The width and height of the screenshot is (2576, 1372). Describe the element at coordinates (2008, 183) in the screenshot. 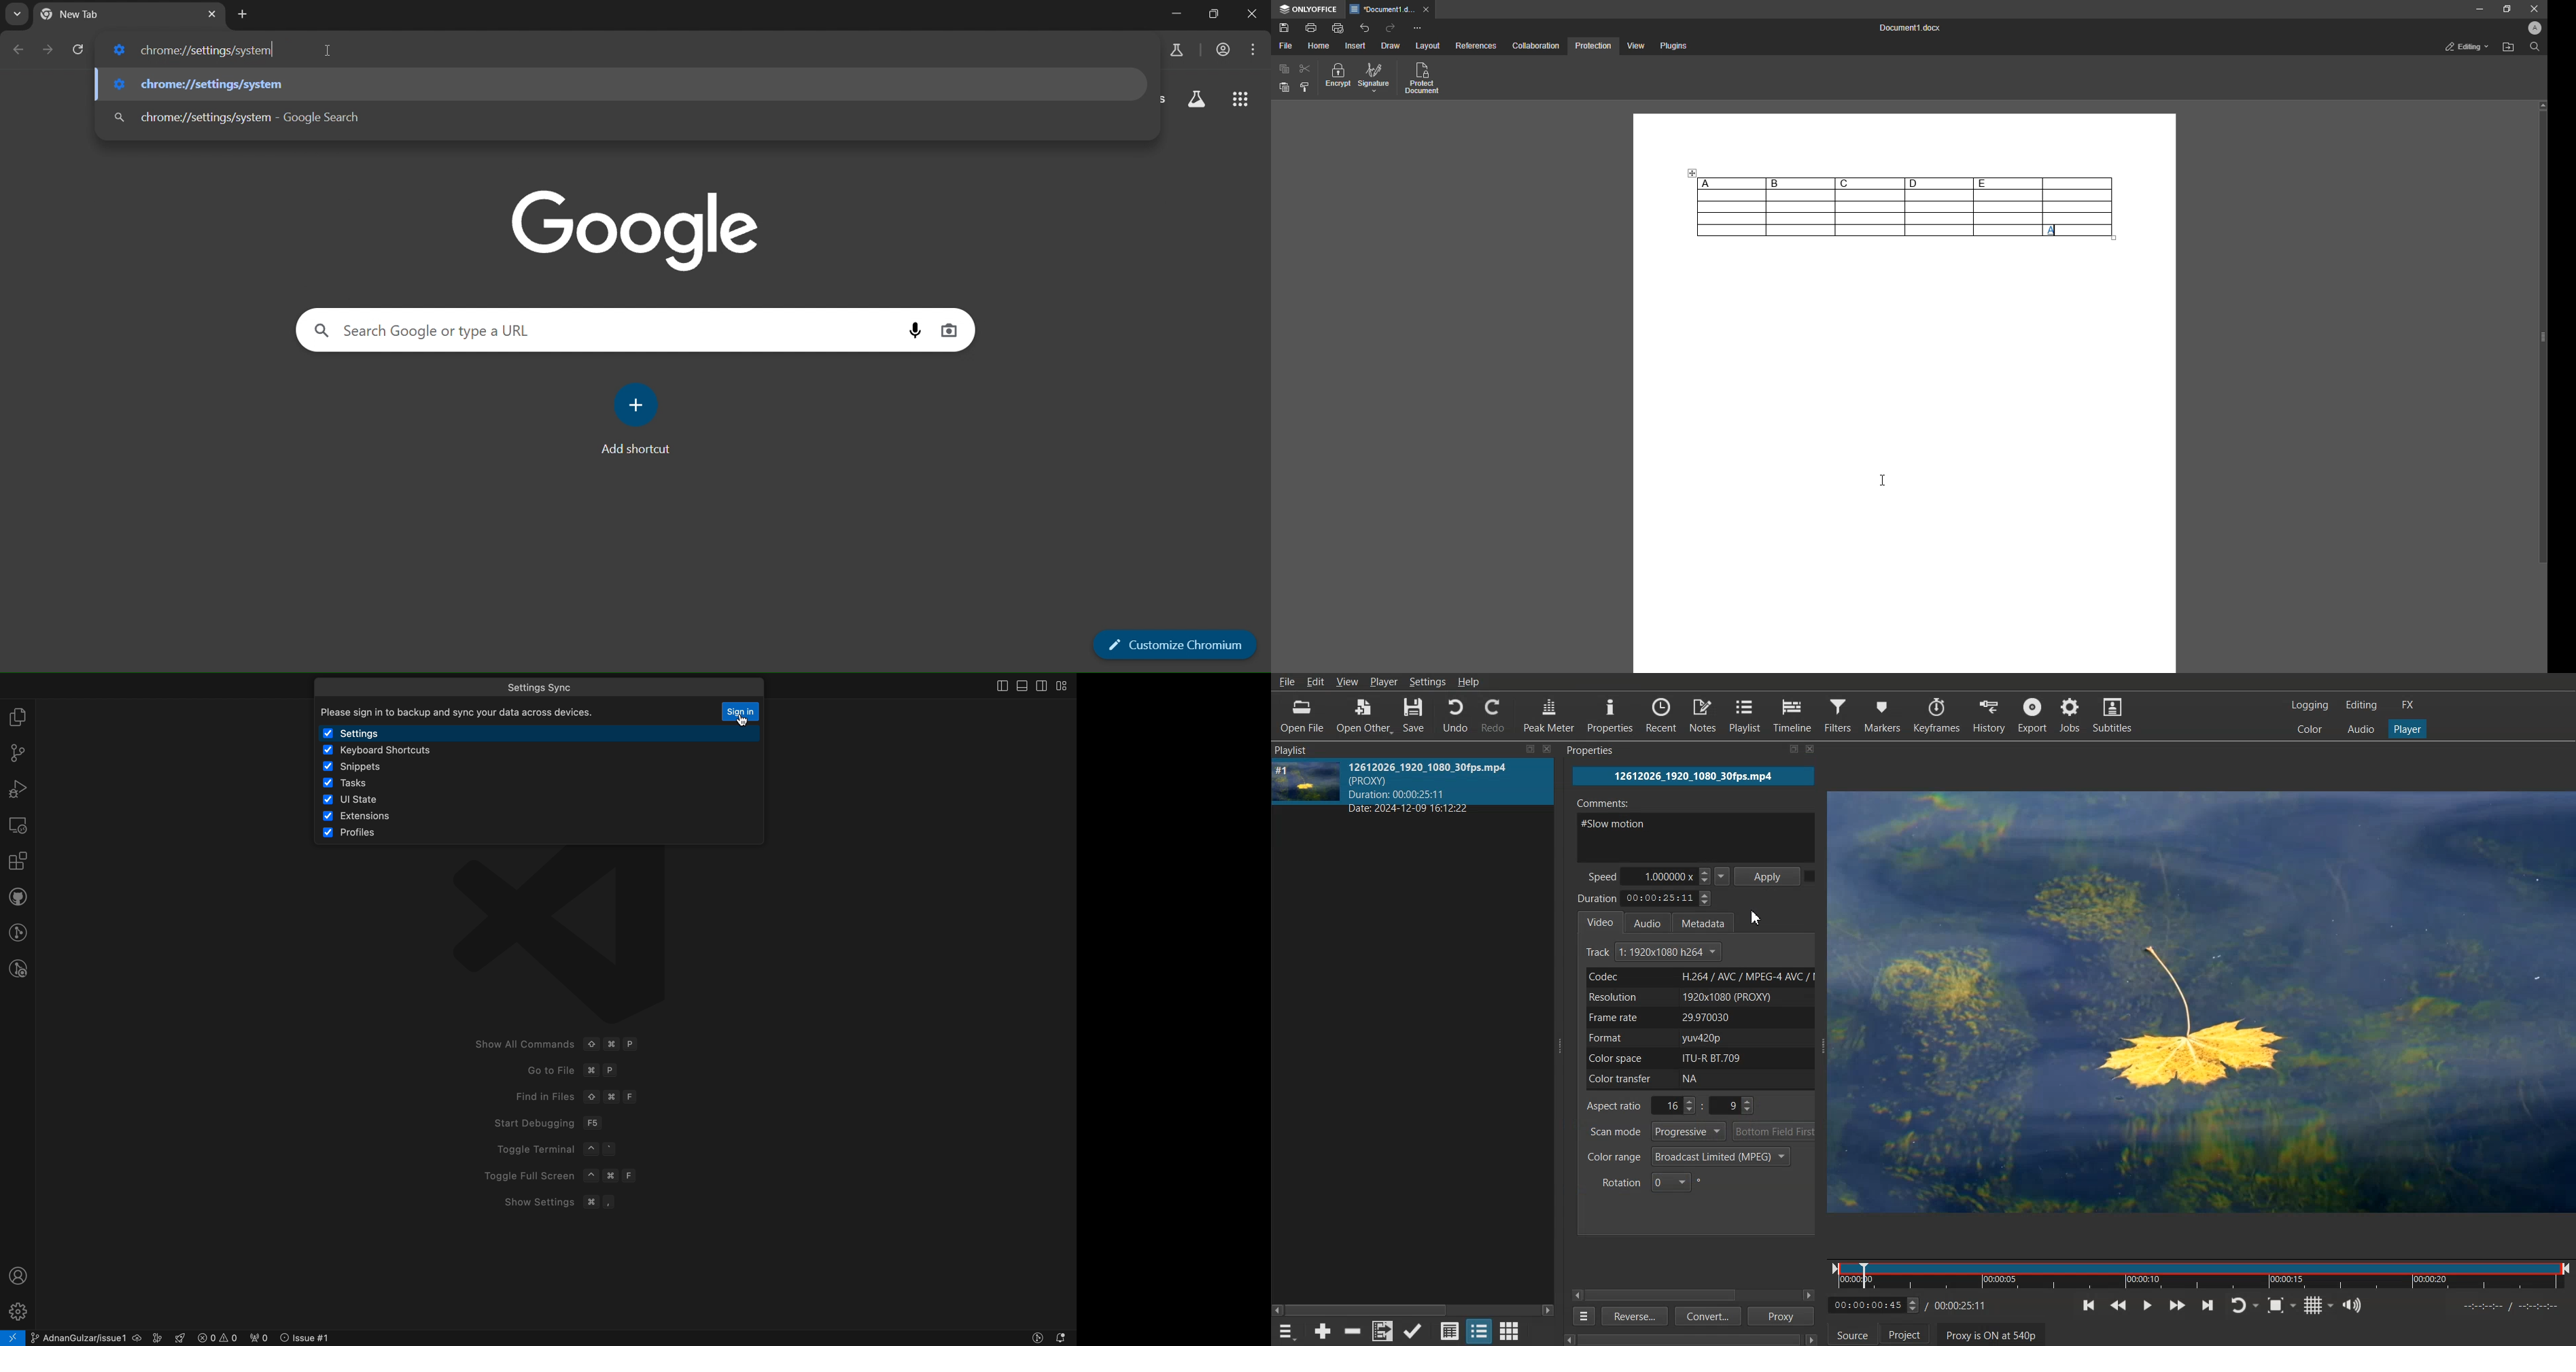

I see `E` at that location.